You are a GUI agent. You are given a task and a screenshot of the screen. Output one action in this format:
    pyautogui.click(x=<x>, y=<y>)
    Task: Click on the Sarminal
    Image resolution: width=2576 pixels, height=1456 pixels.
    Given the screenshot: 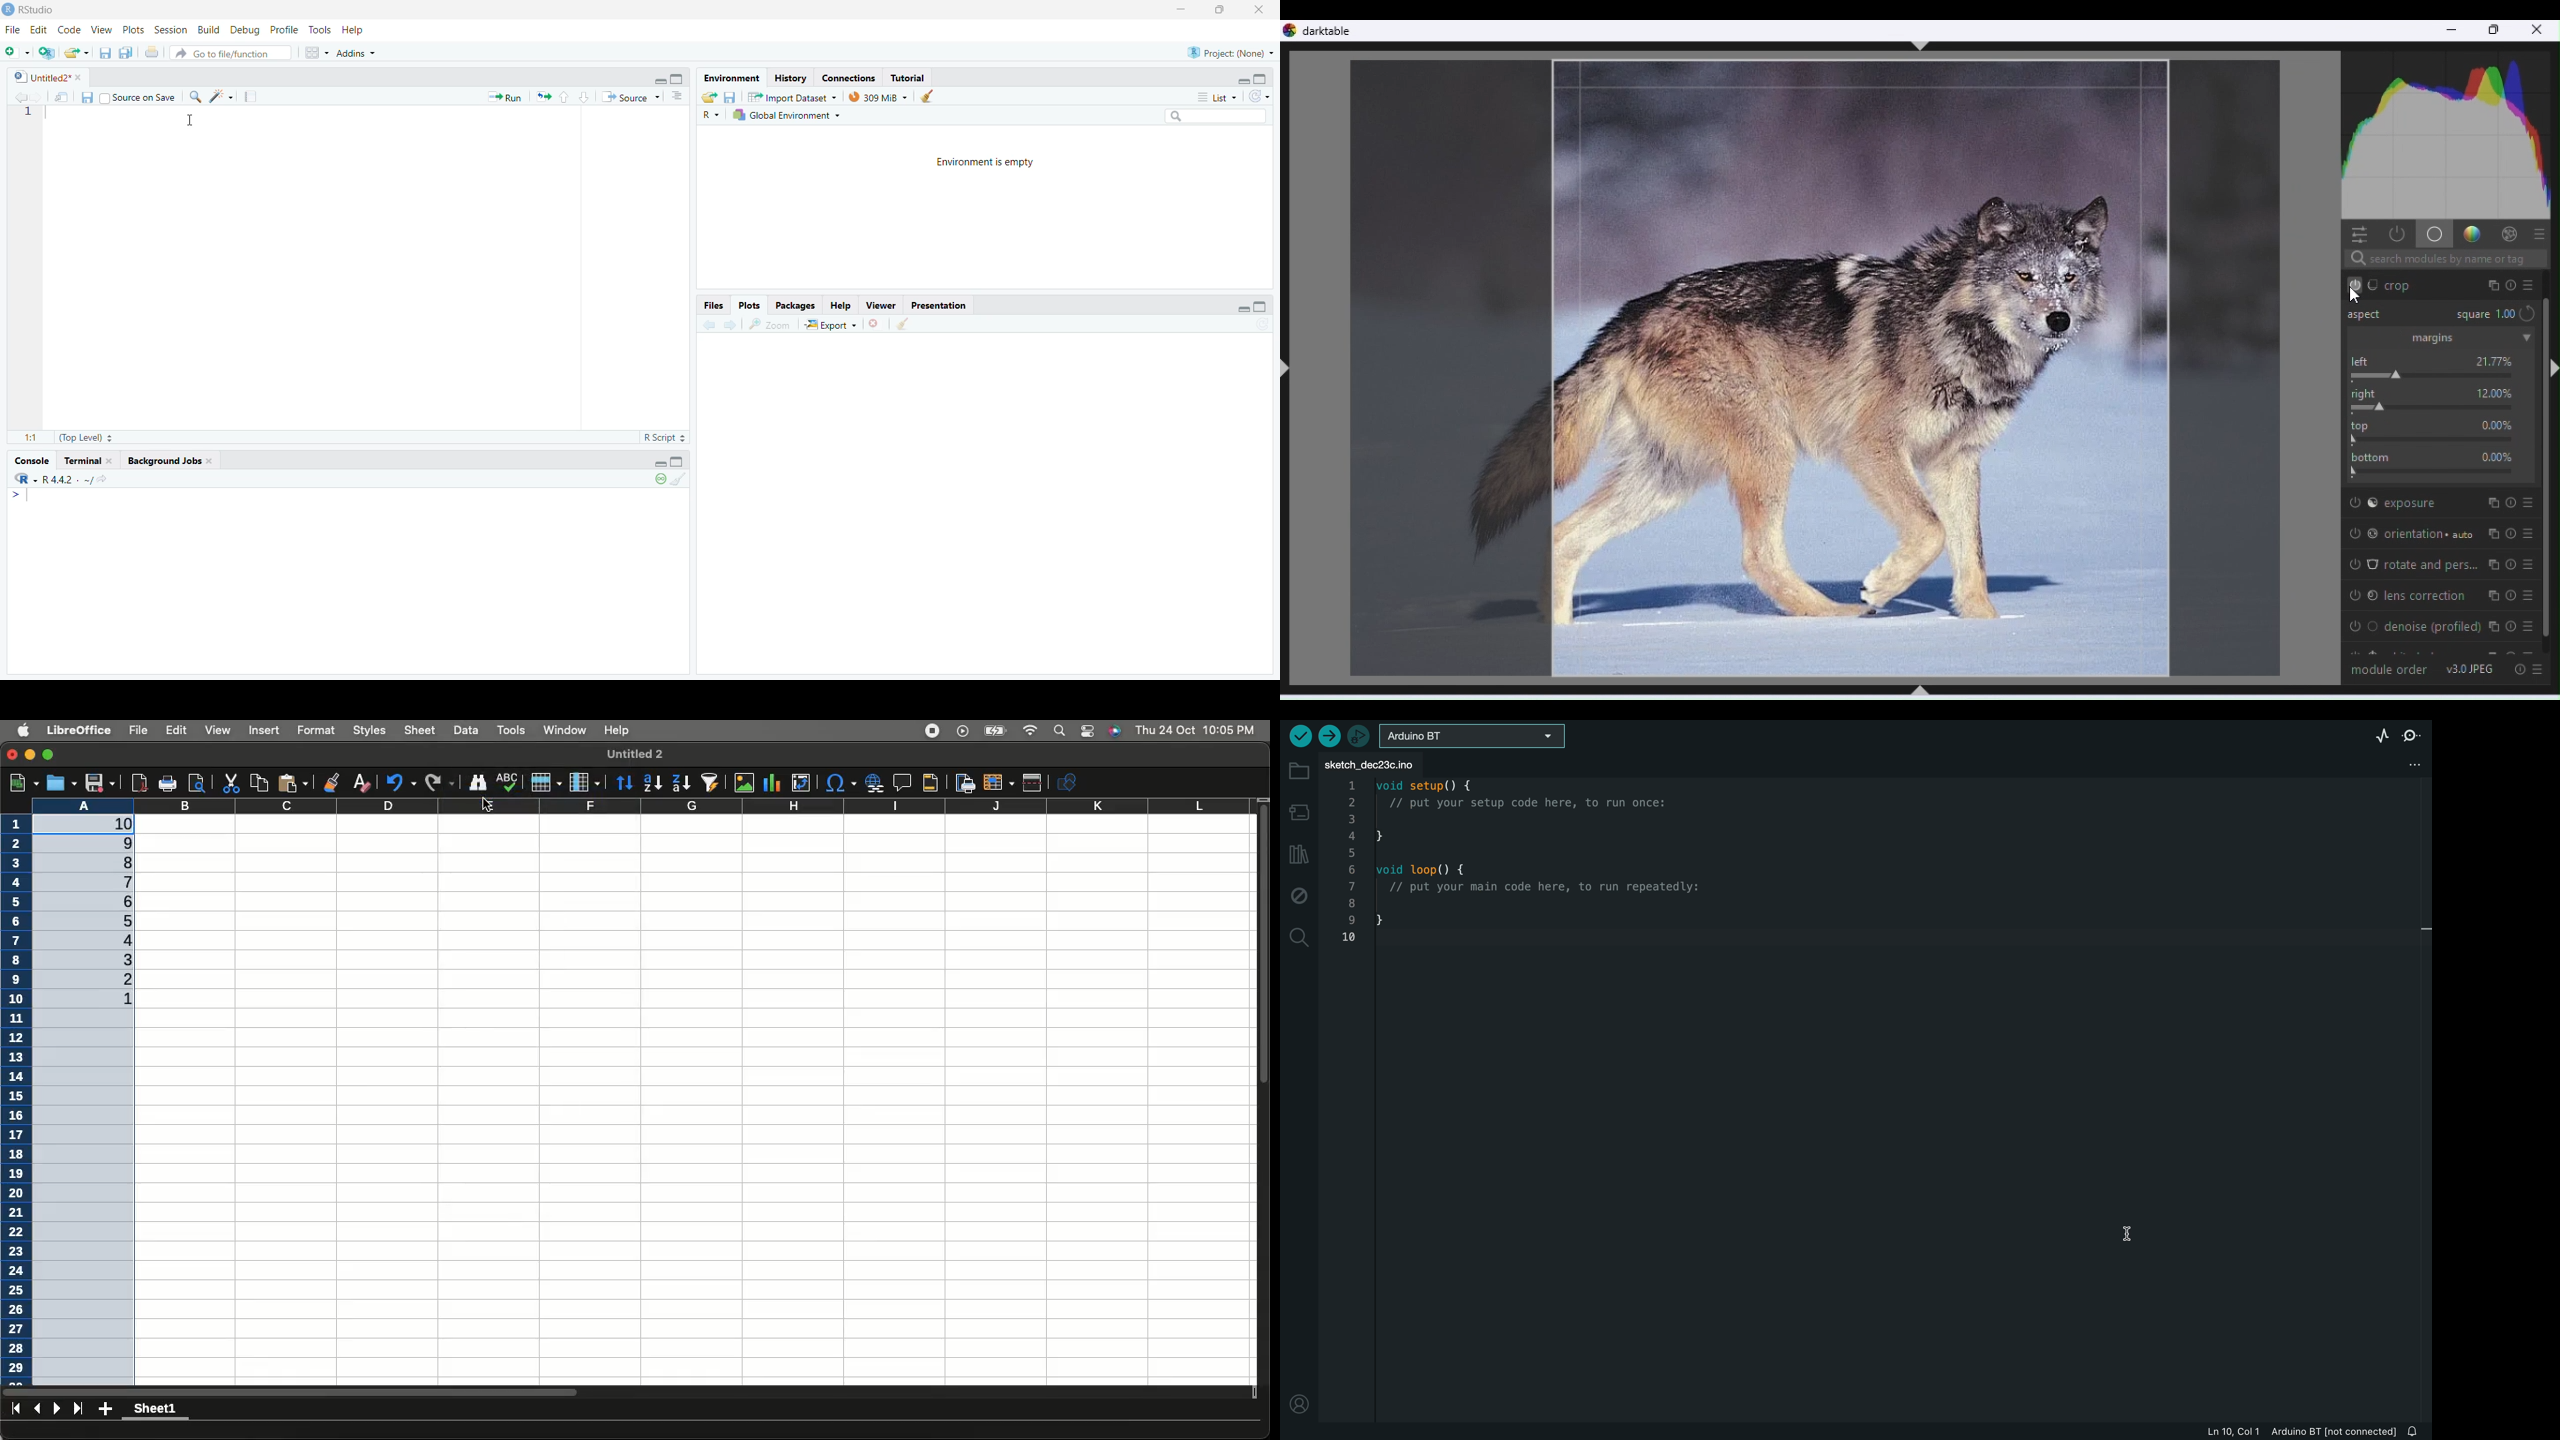 What is the action you would take?
    pyautogui.click(x=88, y=459)
    